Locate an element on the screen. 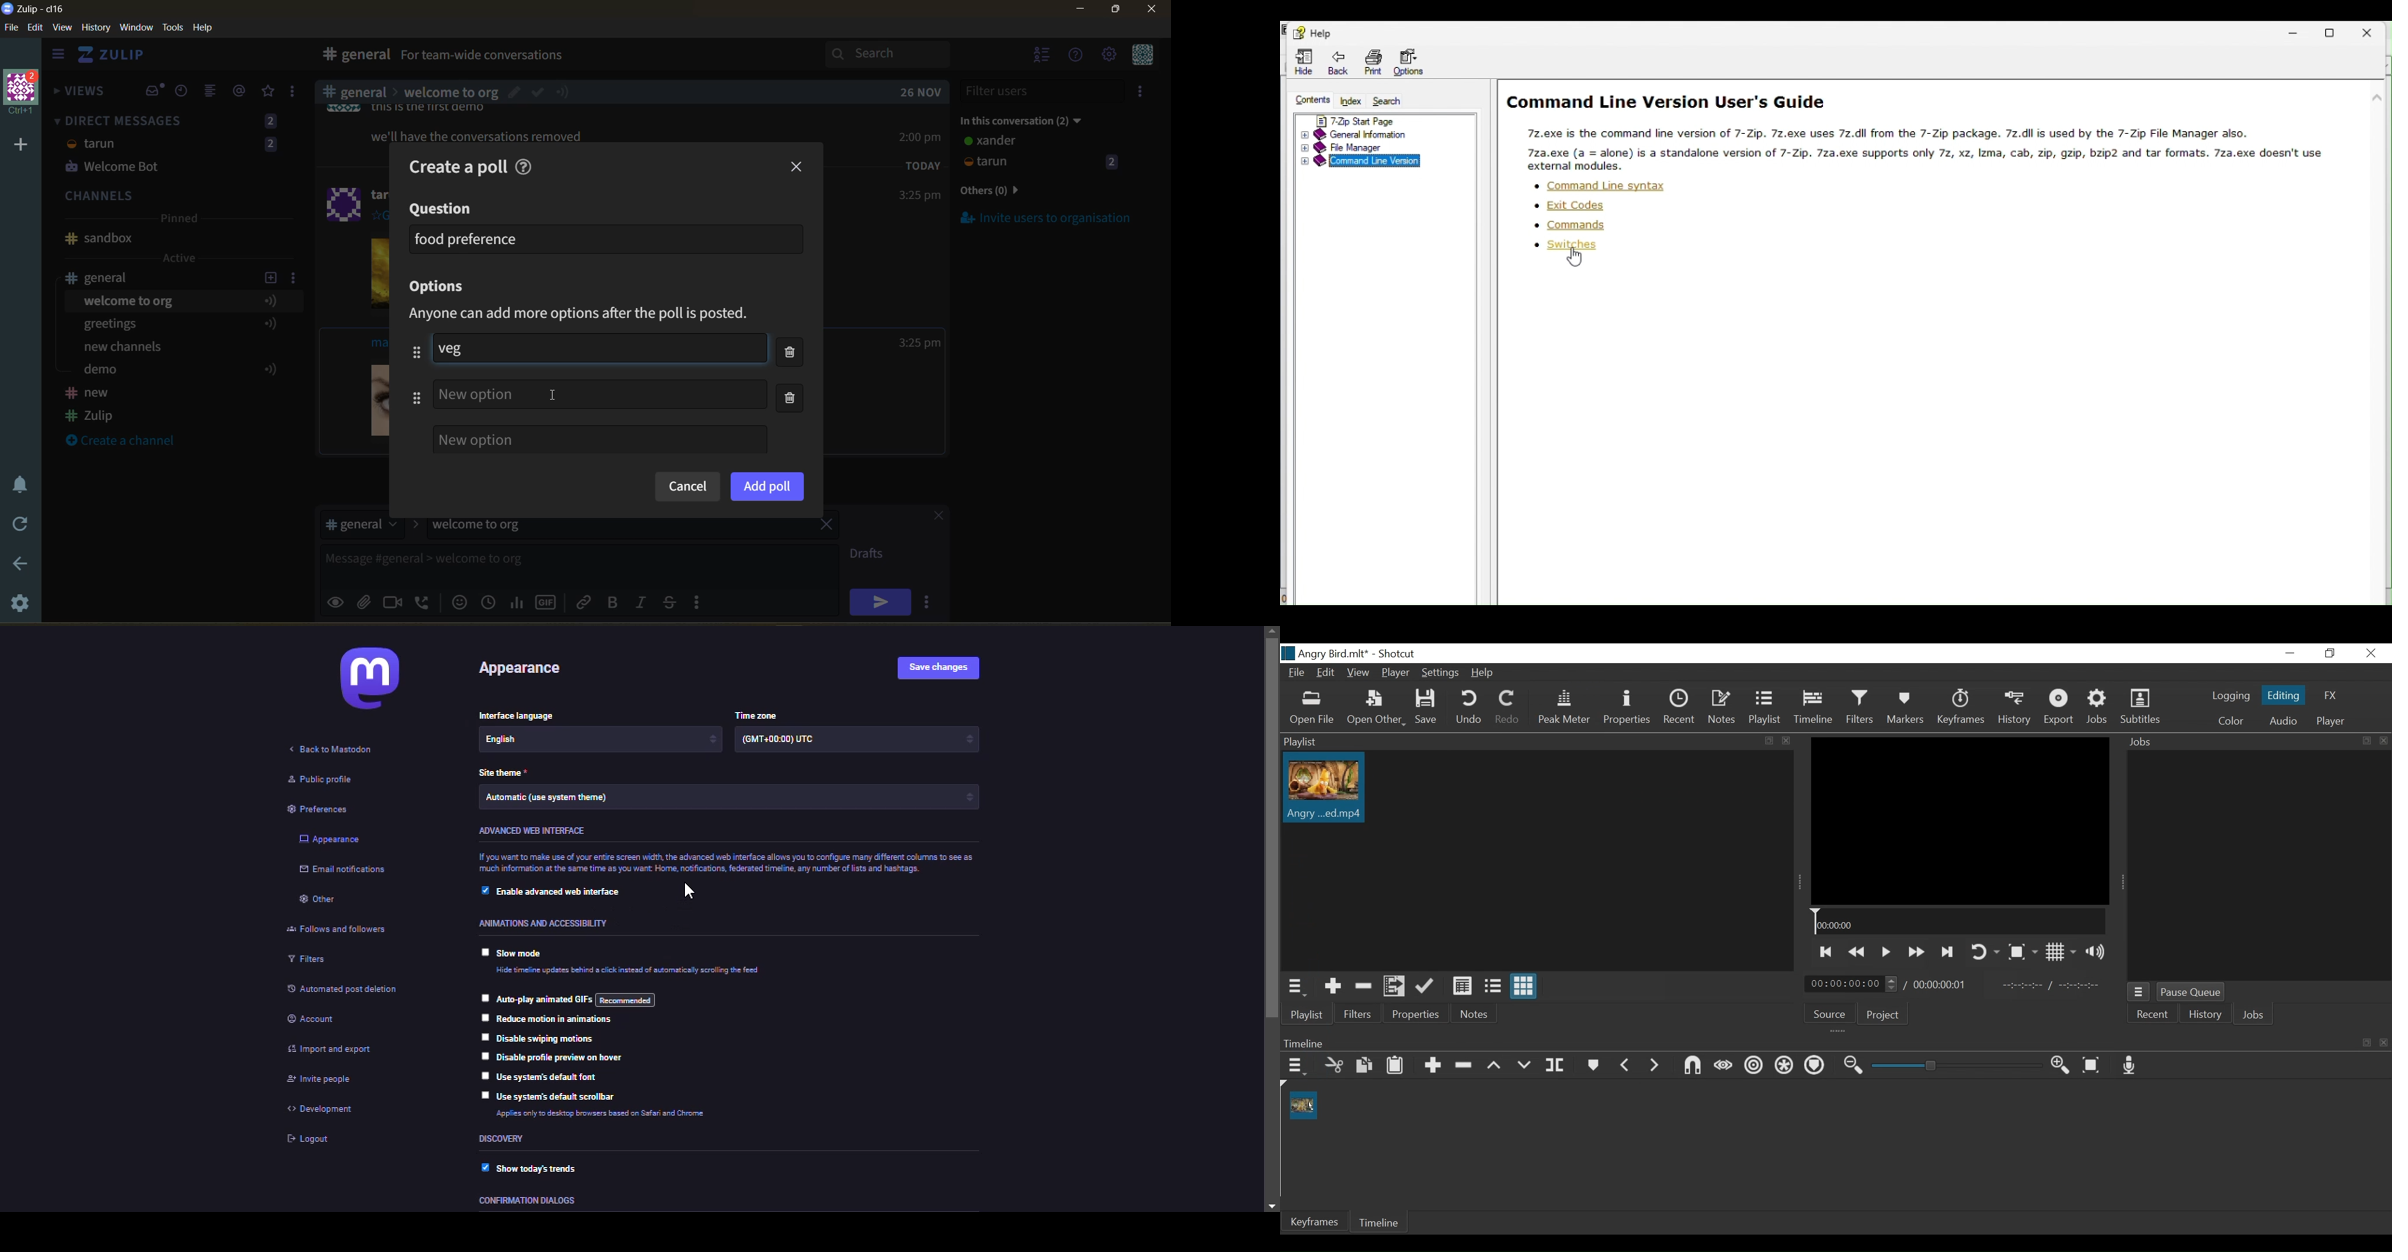 This screenshot has width=2408, height=1260. General information is located at coordinates (1391, 135).